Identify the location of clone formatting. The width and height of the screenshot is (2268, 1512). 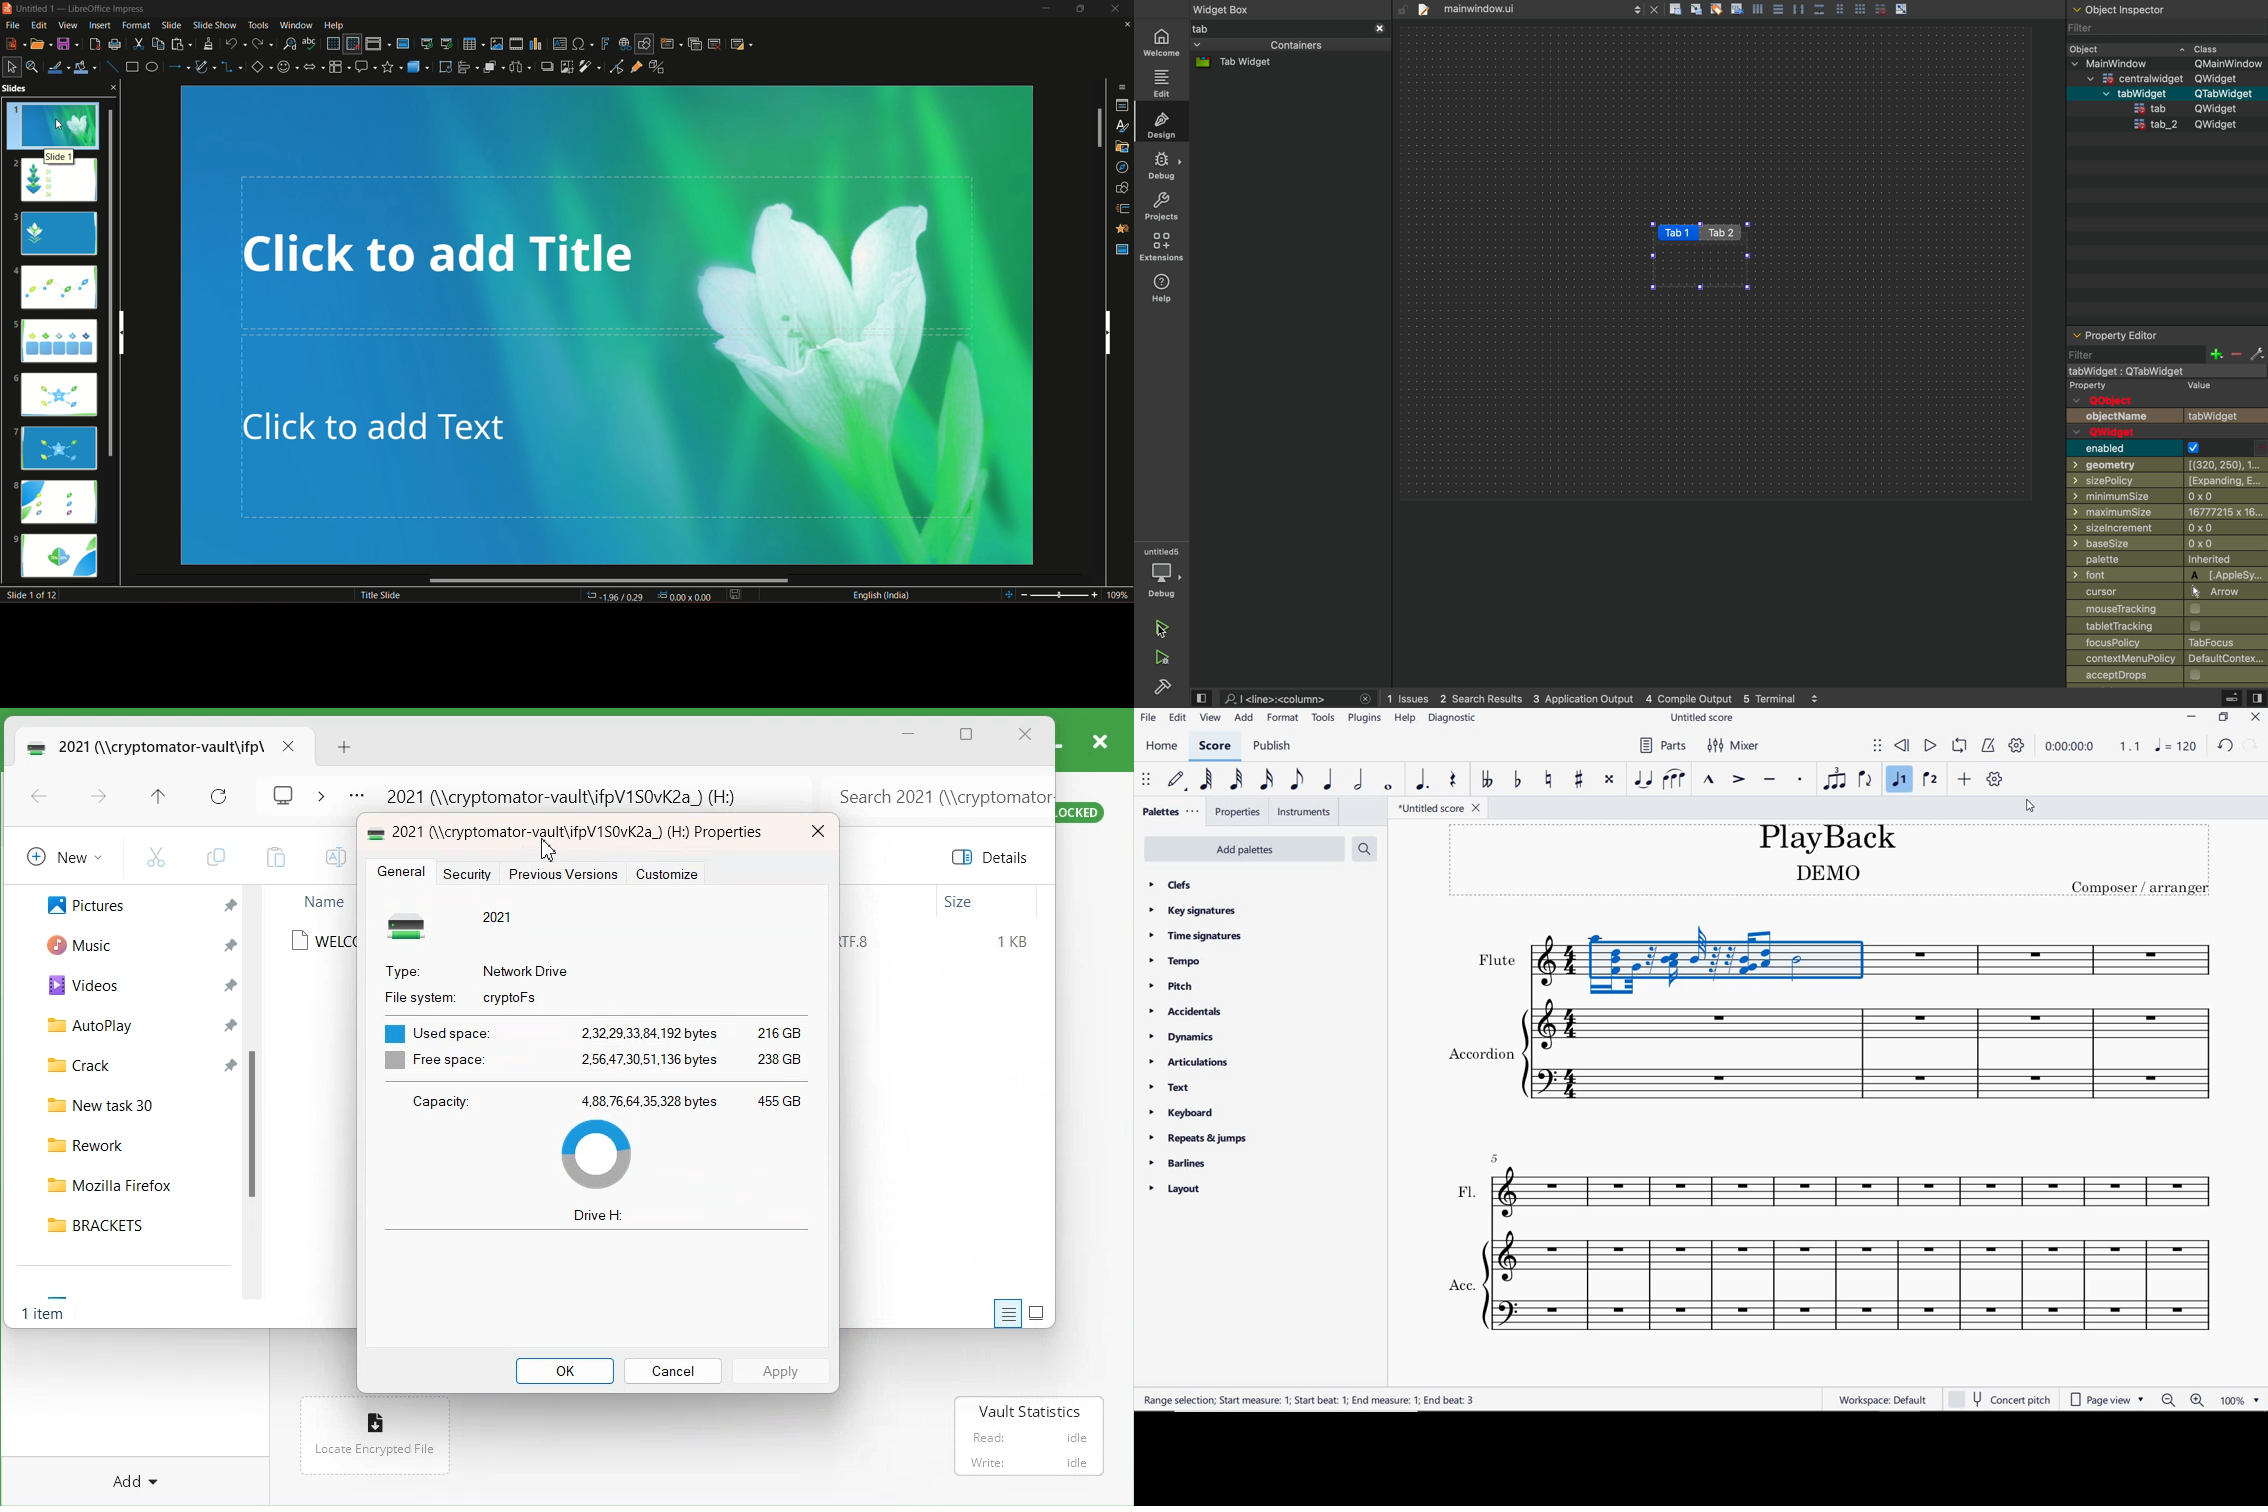
(210, 44).